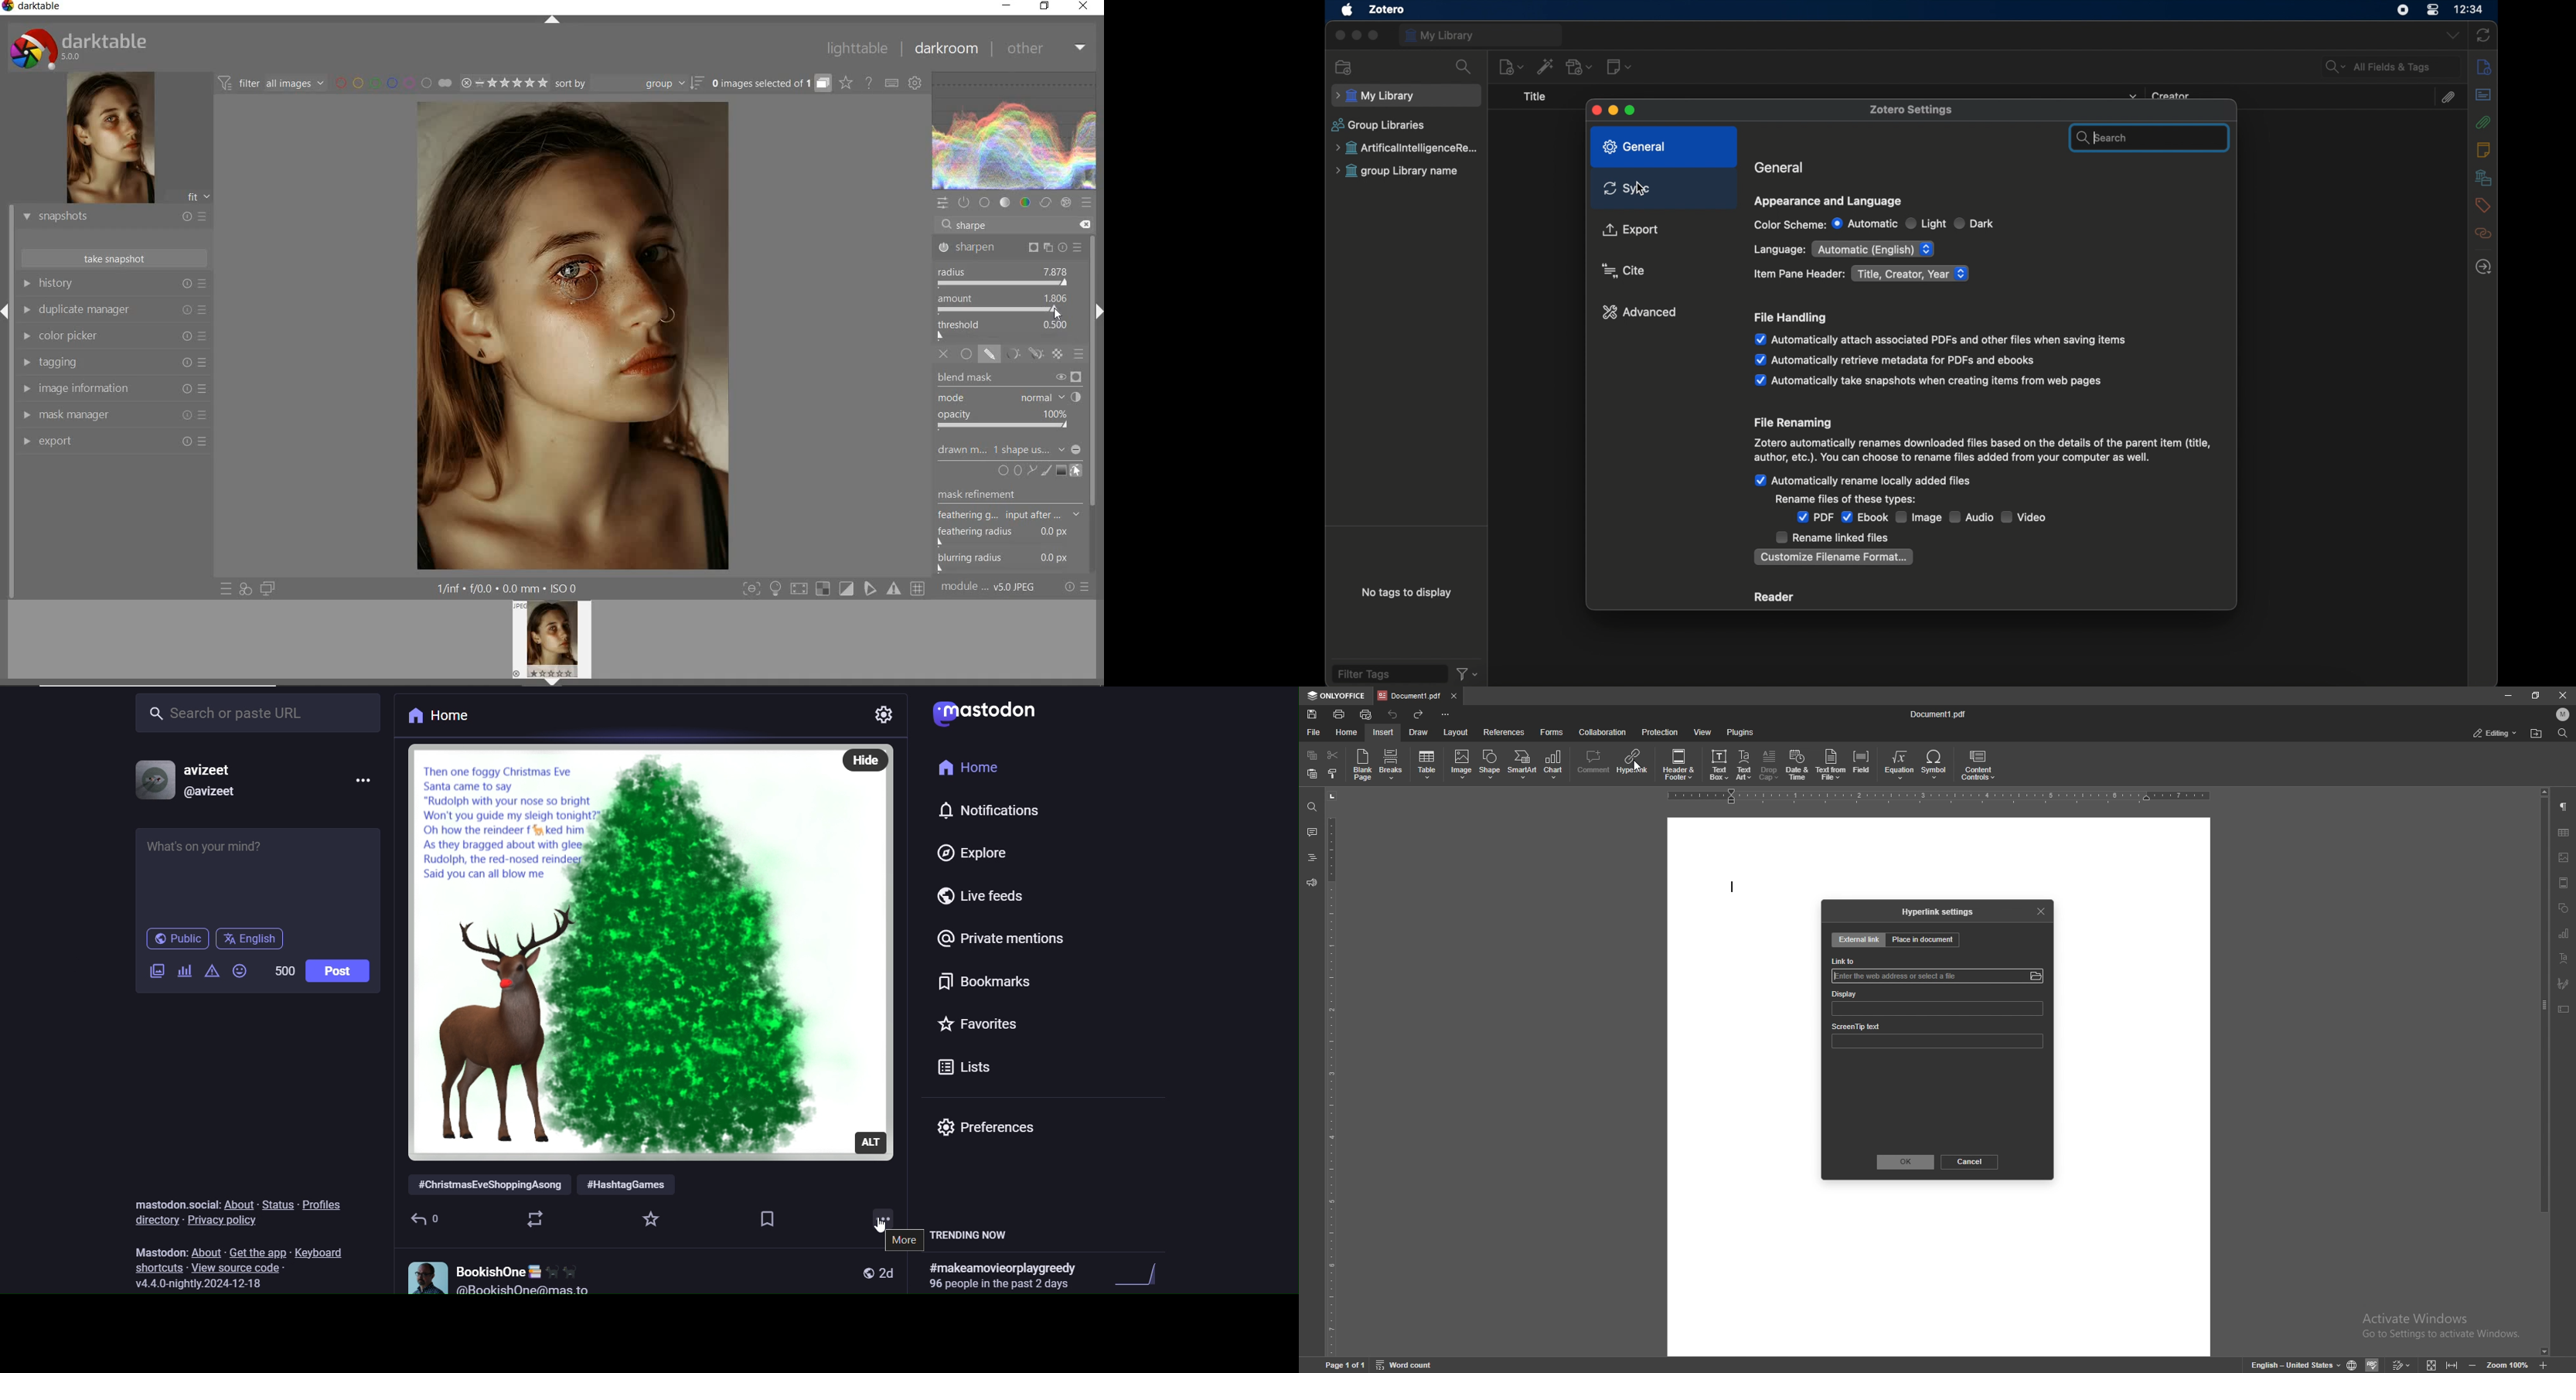 The image size is (2576, 1400). What do you see at coordinates (2470, 9) in the screenshot?
I see `time` at bounding box center [2470, 9].